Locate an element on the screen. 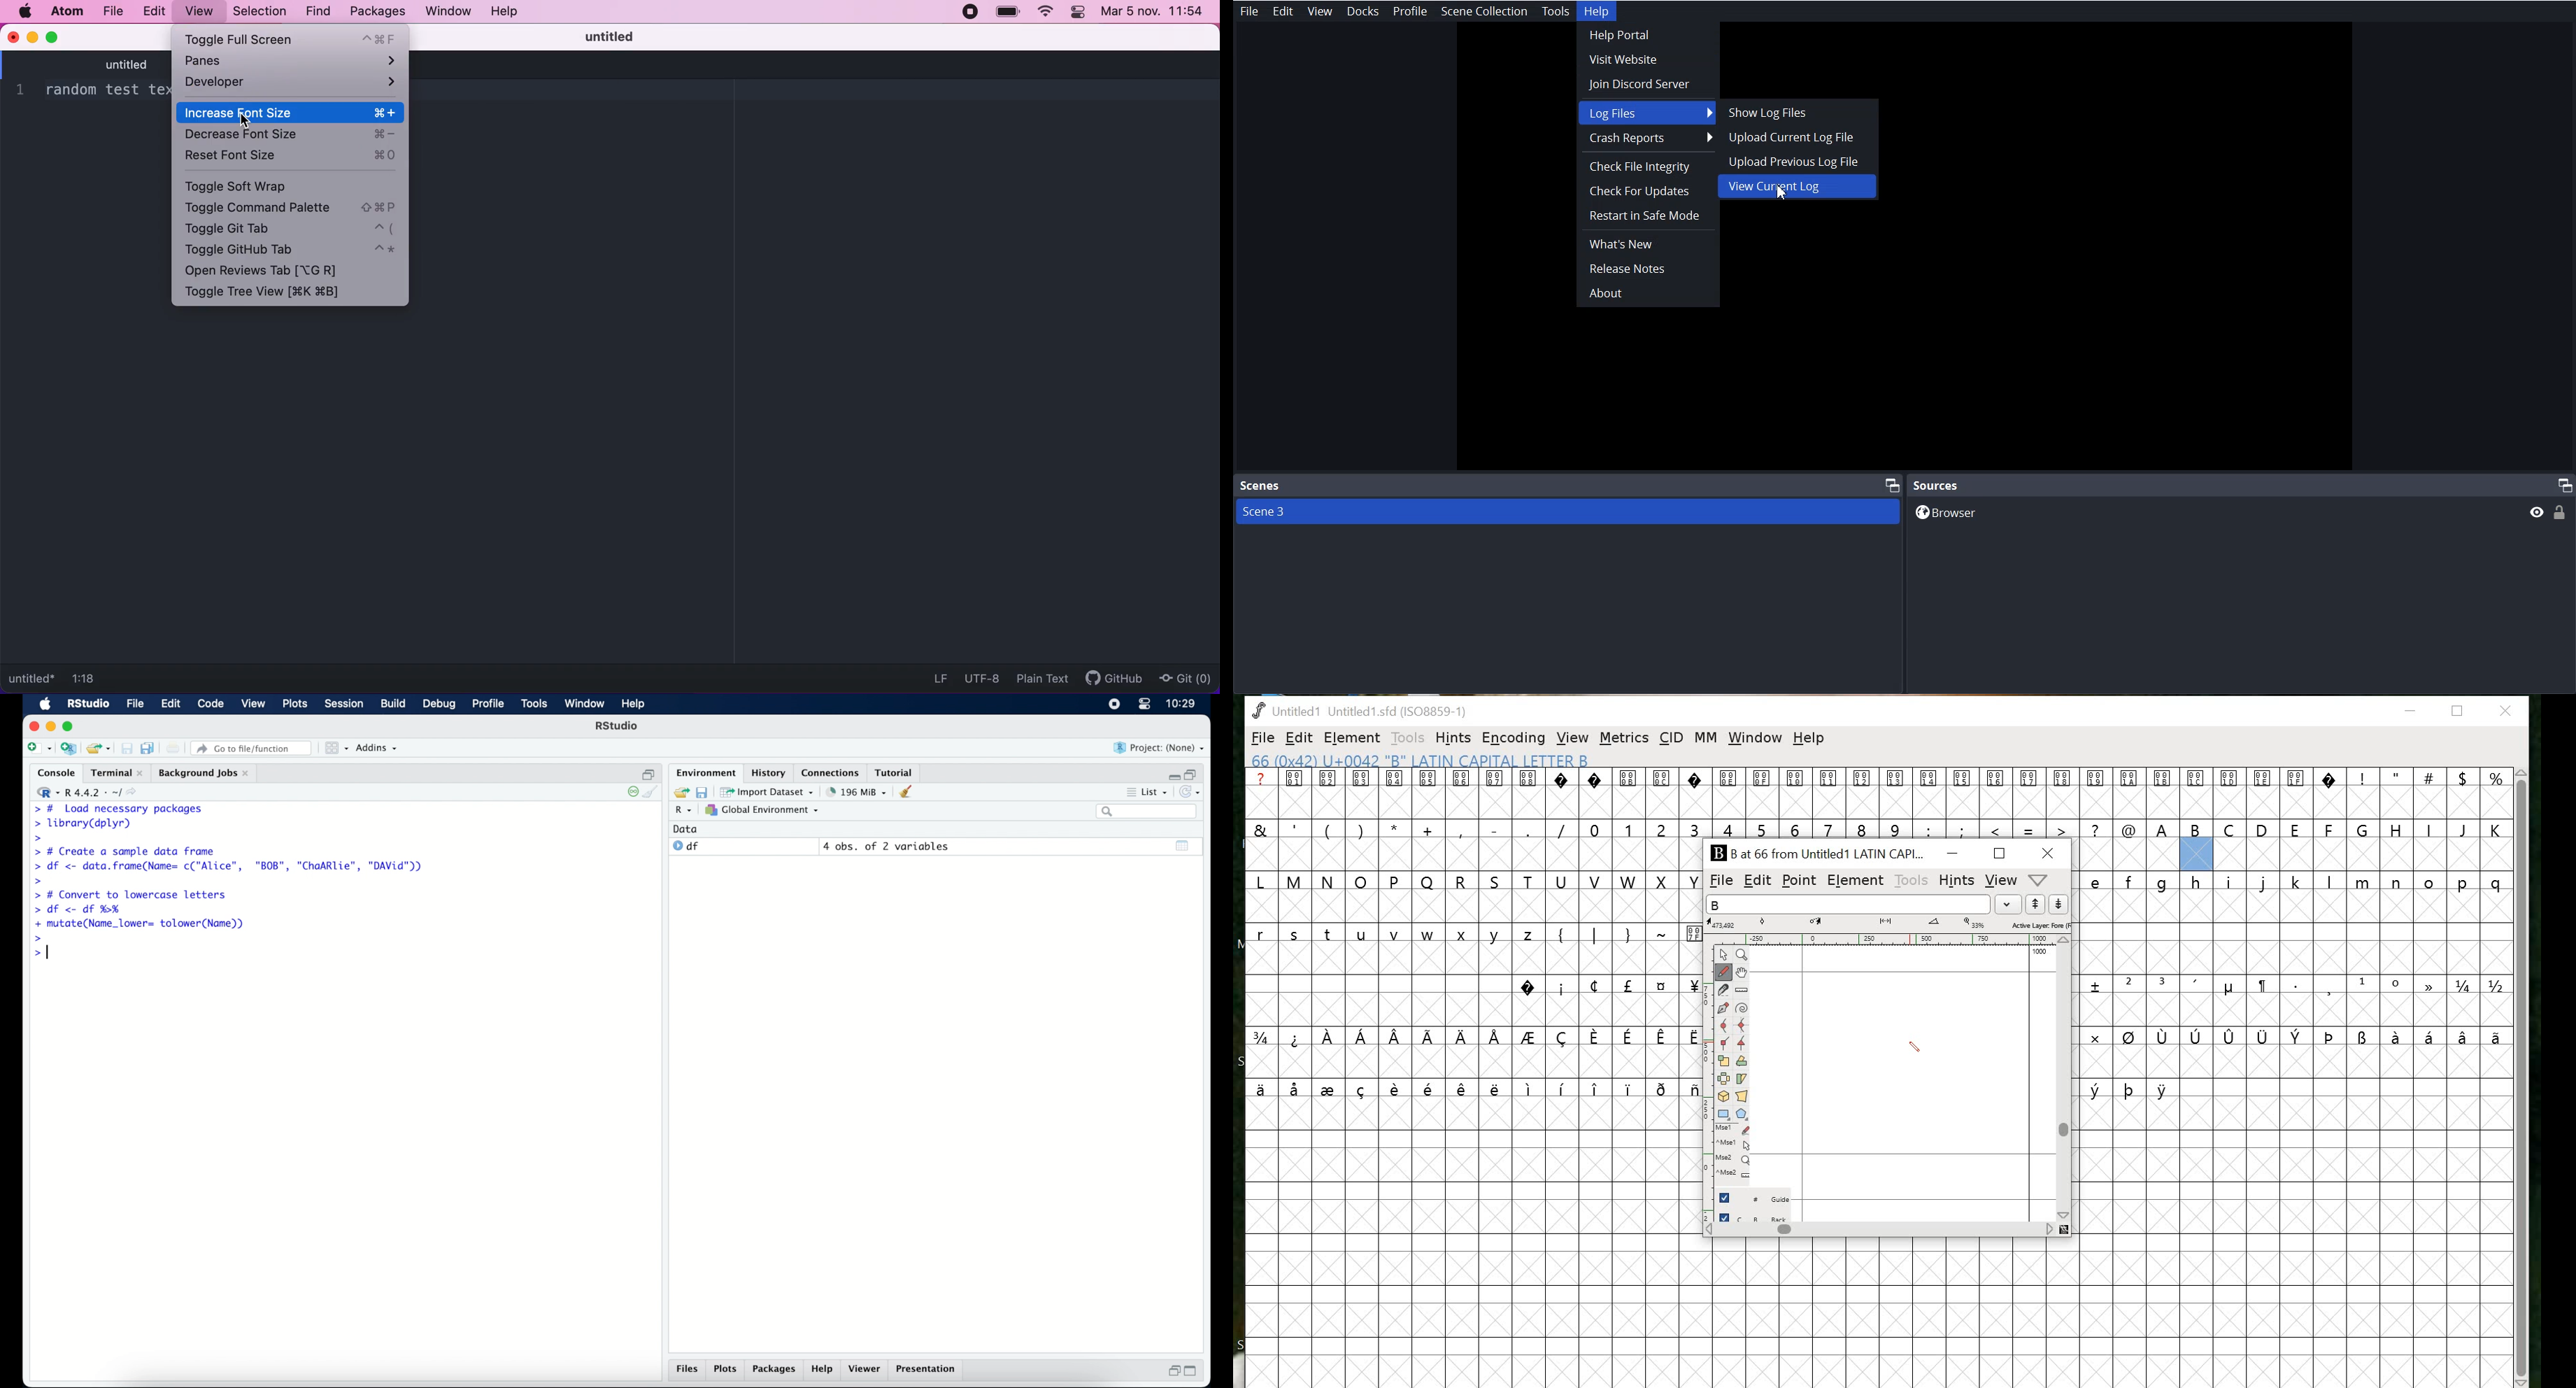 The image size is (2576, 1400). 10.27 is located at coordinates (1181, 704).